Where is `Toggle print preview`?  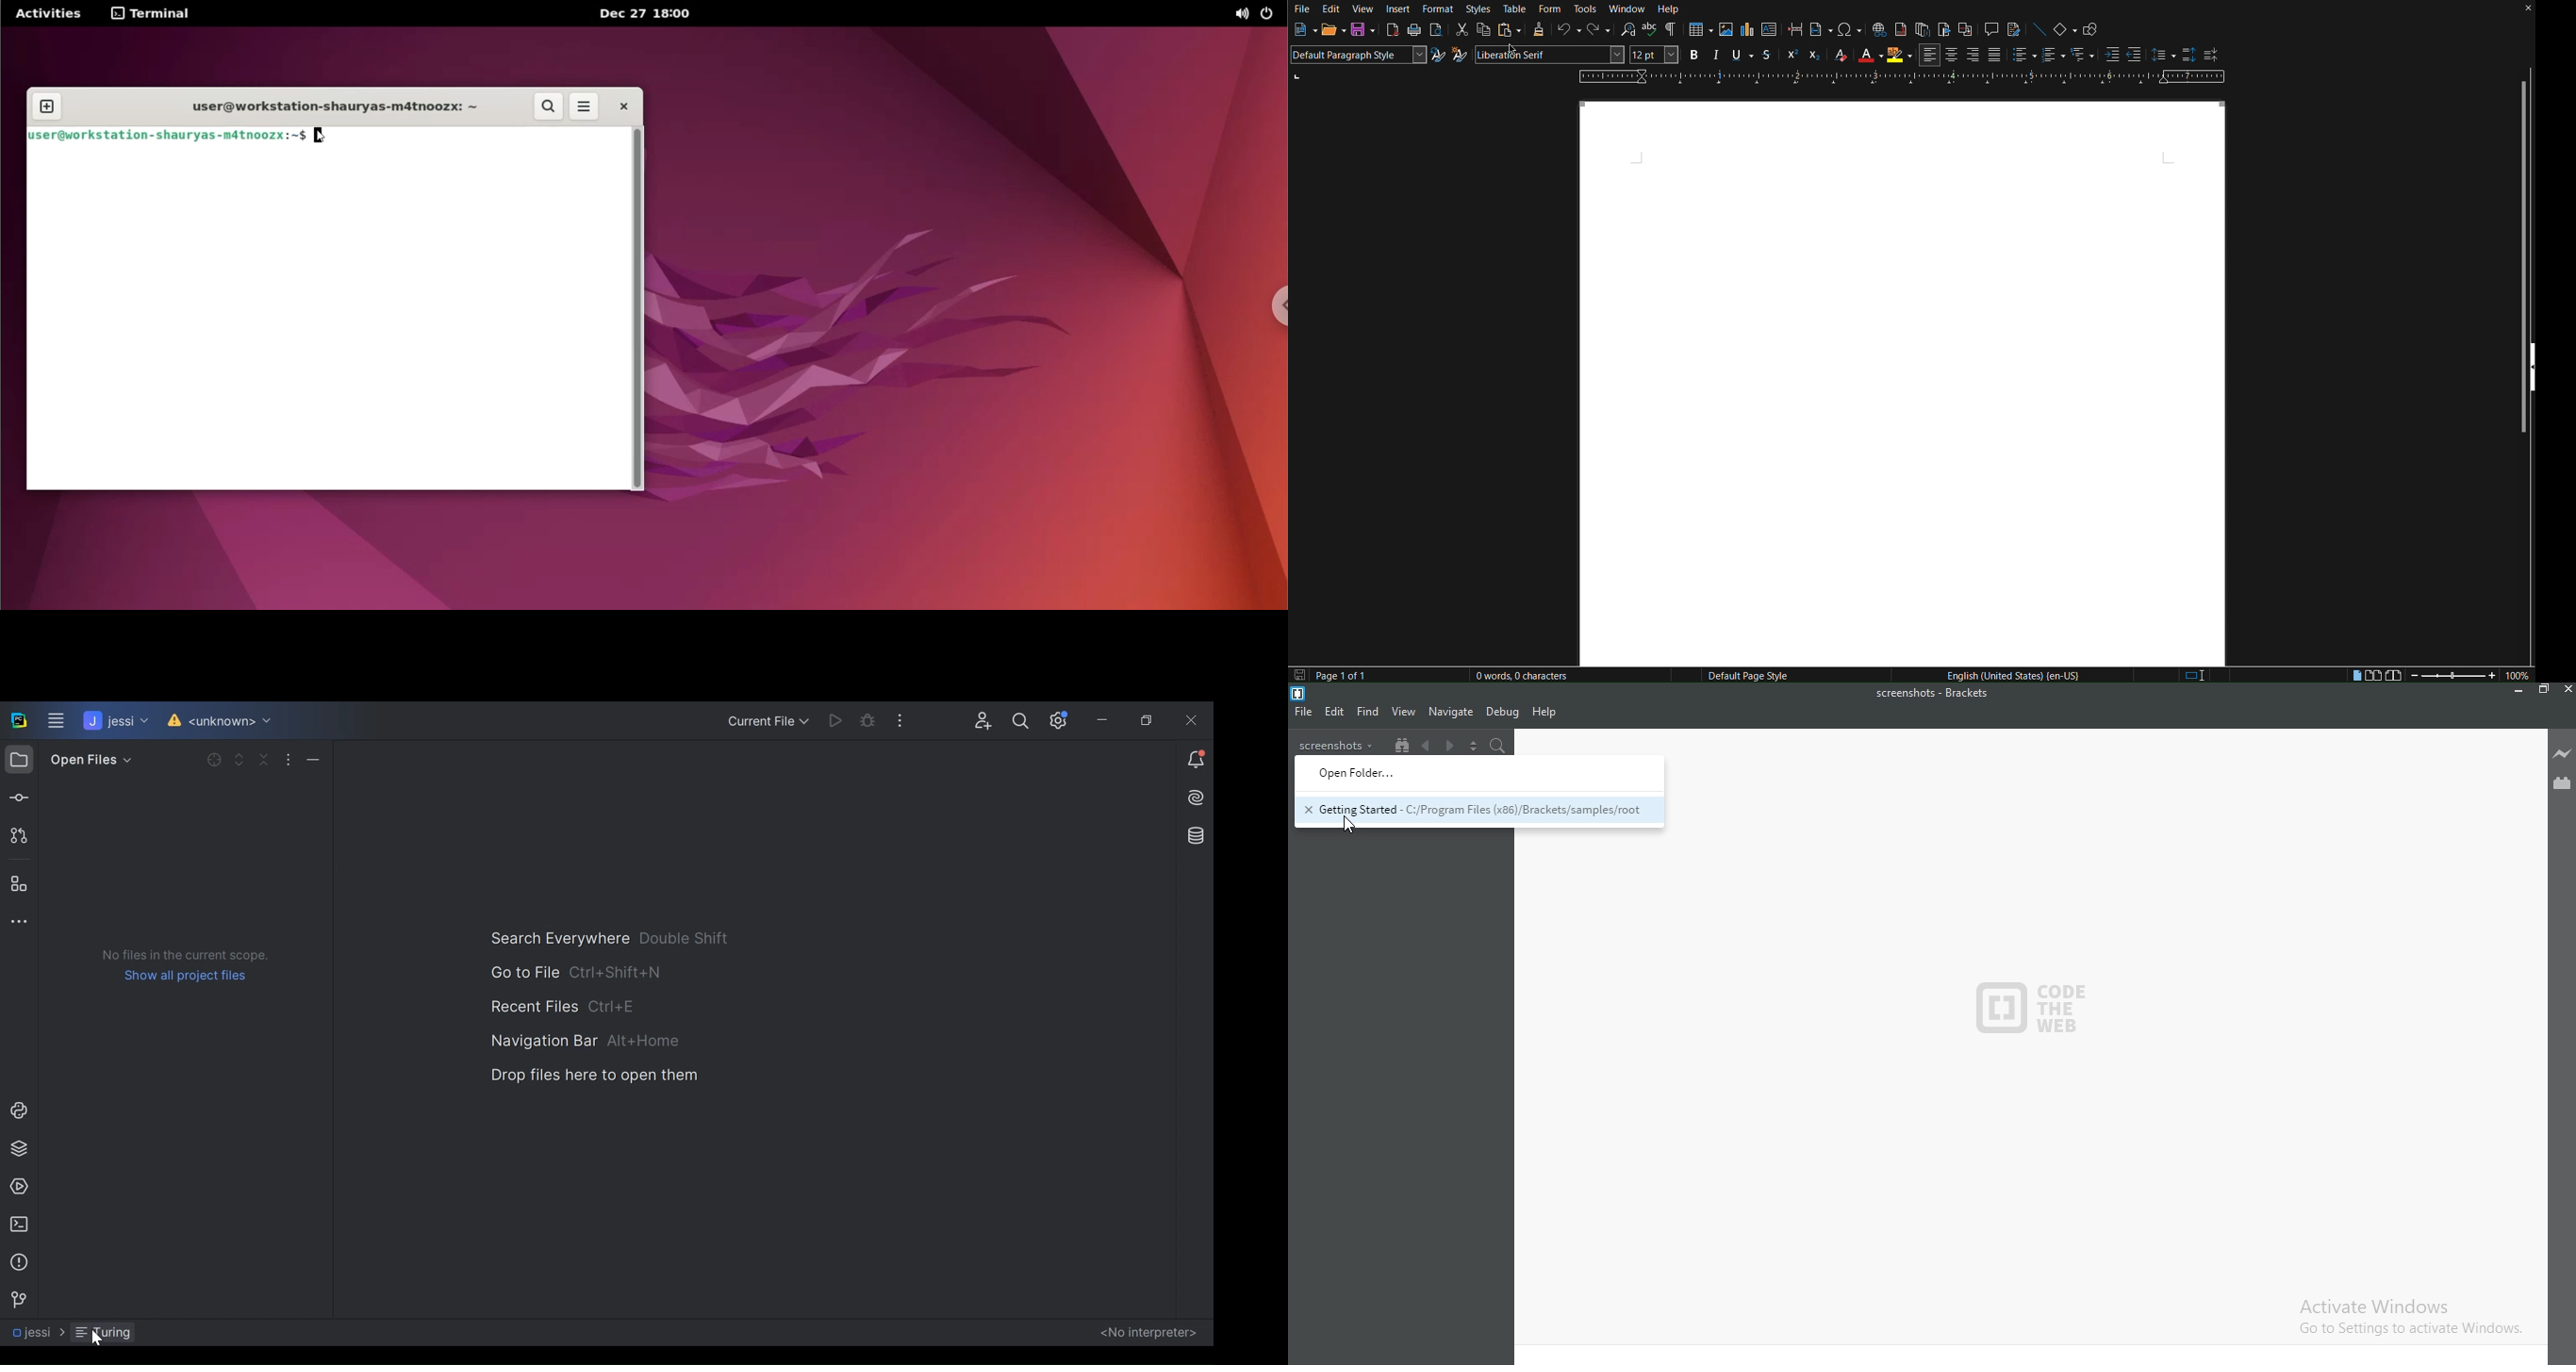
Toggle print preview is located at coordinates (1436, 31).